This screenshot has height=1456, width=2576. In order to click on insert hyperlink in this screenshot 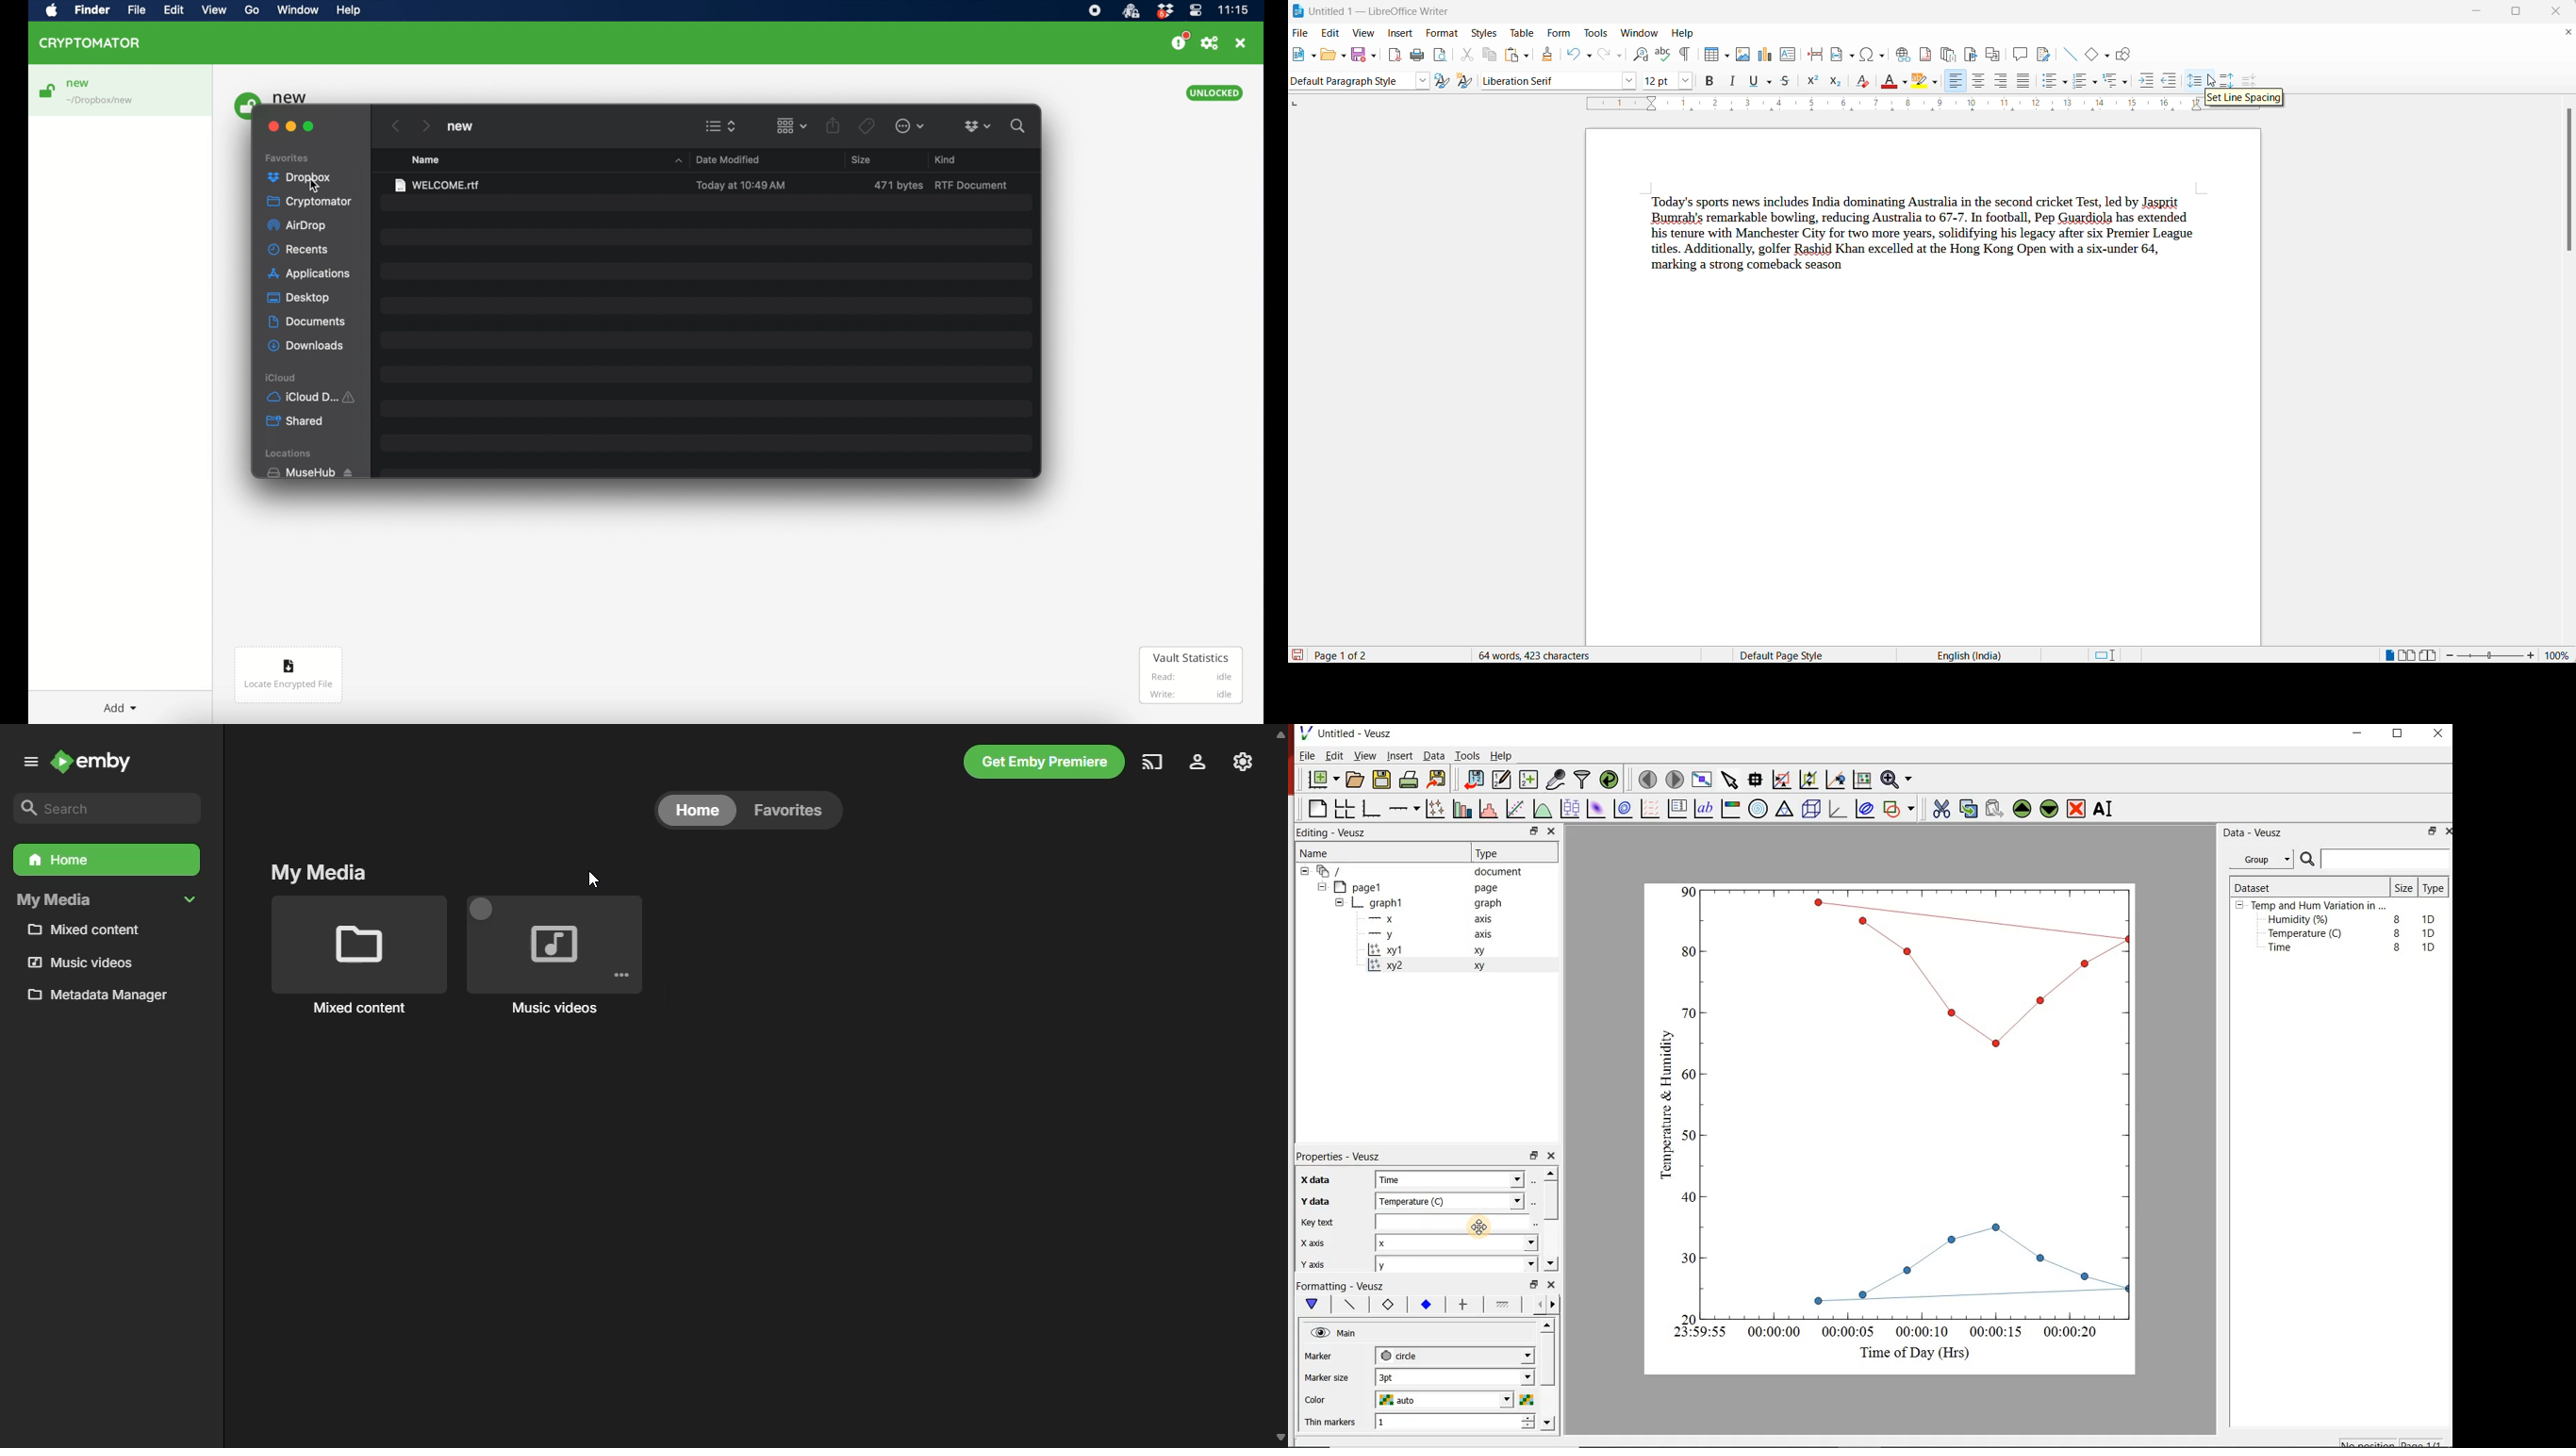, I will do `click(1900, 53)`.